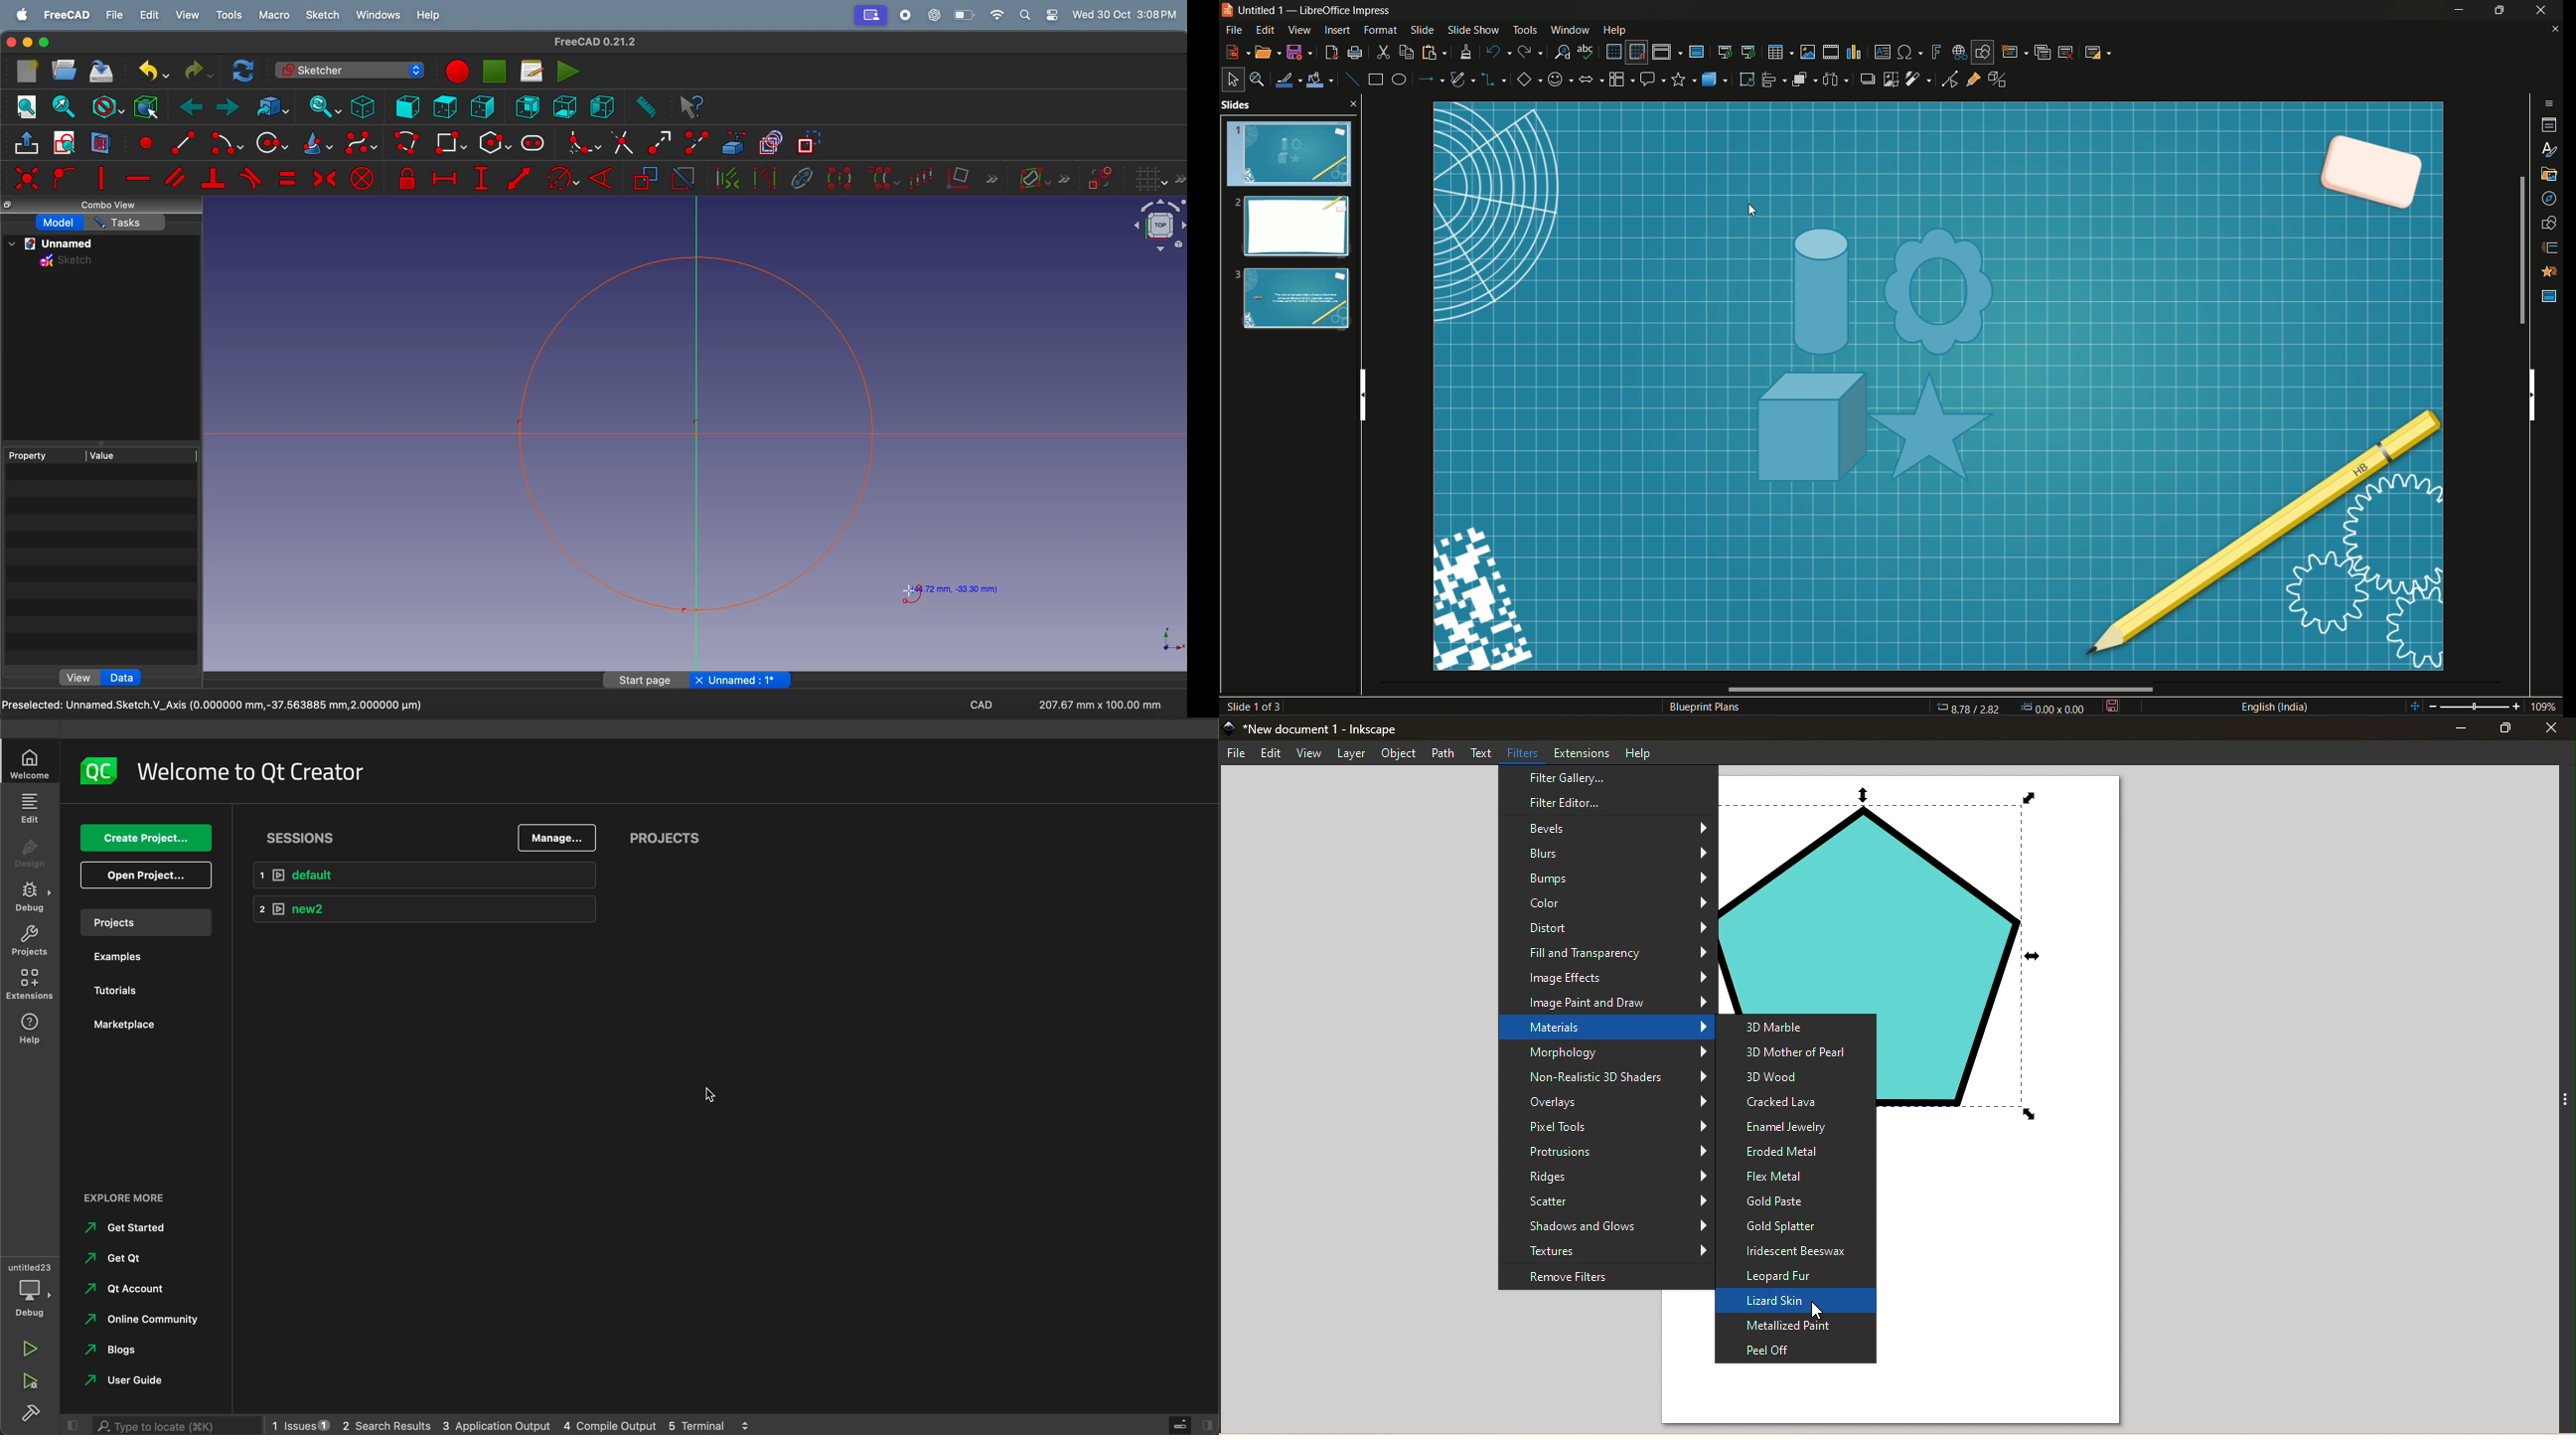 The height and width of the screenshot is (1456, 2576). Describe the element at coordinates (179, 141) in the screenshot. I see `create arc` at that location.